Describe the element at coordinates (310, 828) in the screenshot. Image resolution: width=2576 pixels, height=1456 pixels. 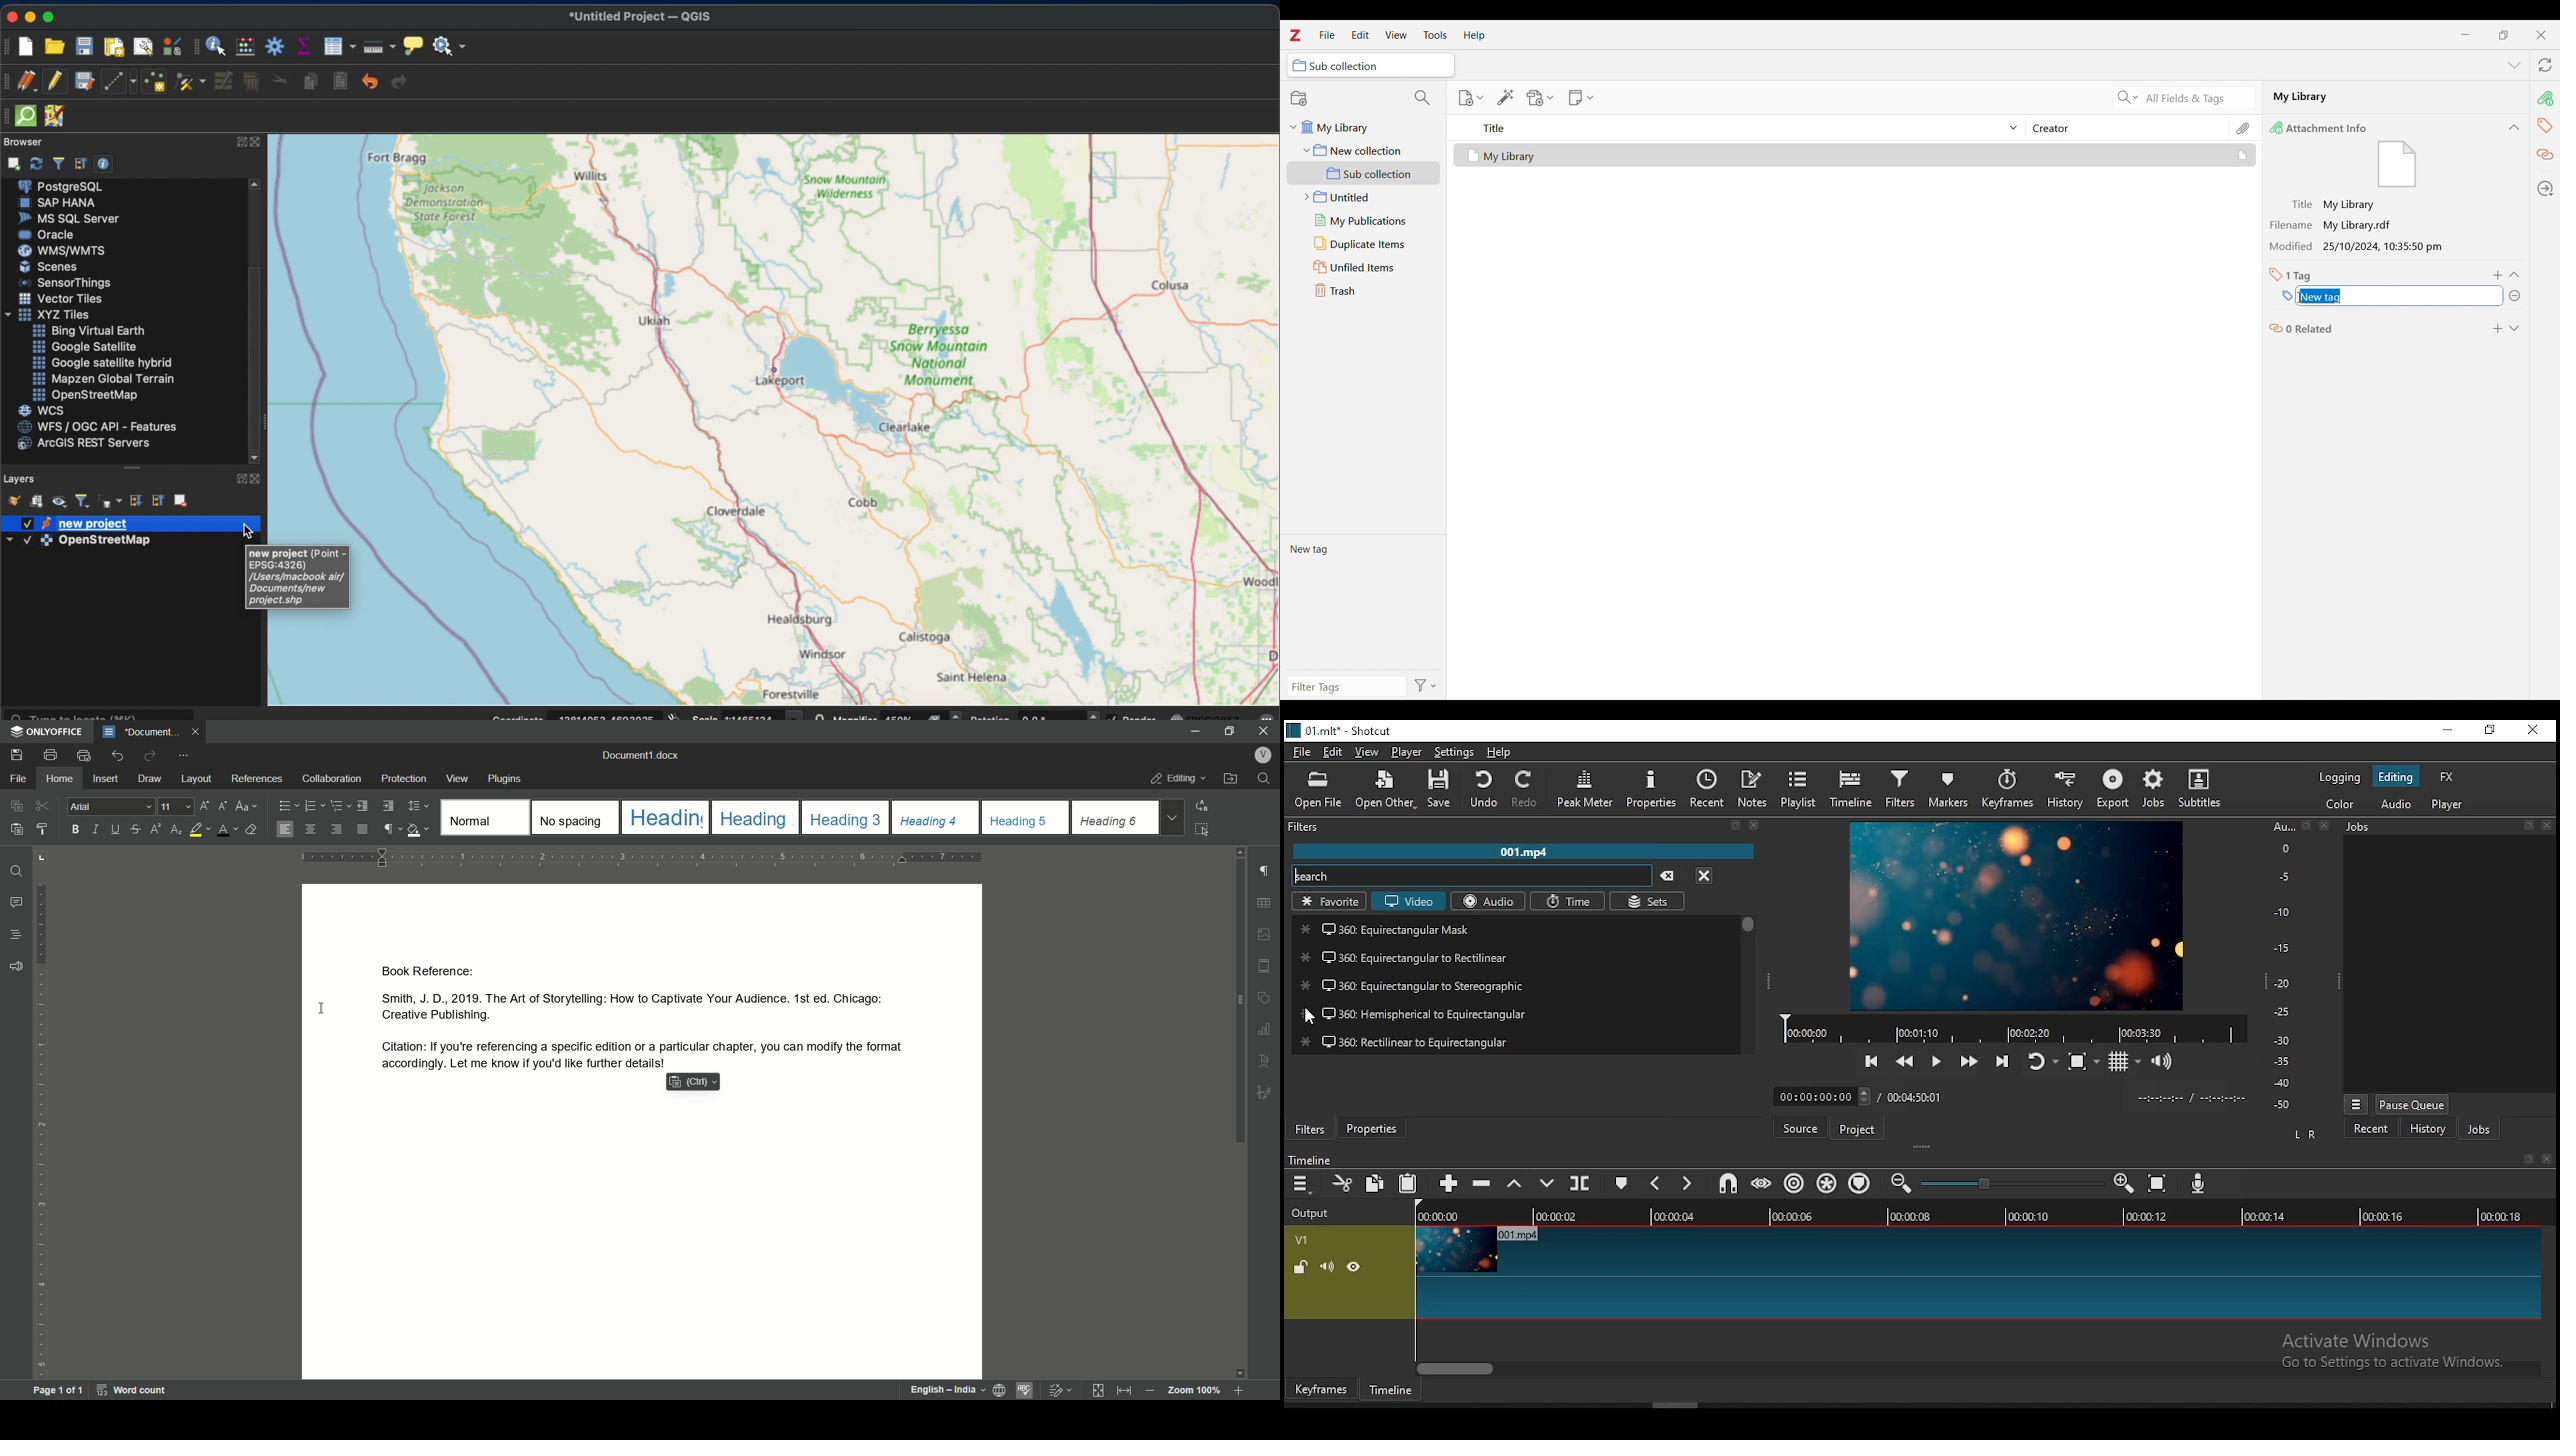
I see `align center` at that location.